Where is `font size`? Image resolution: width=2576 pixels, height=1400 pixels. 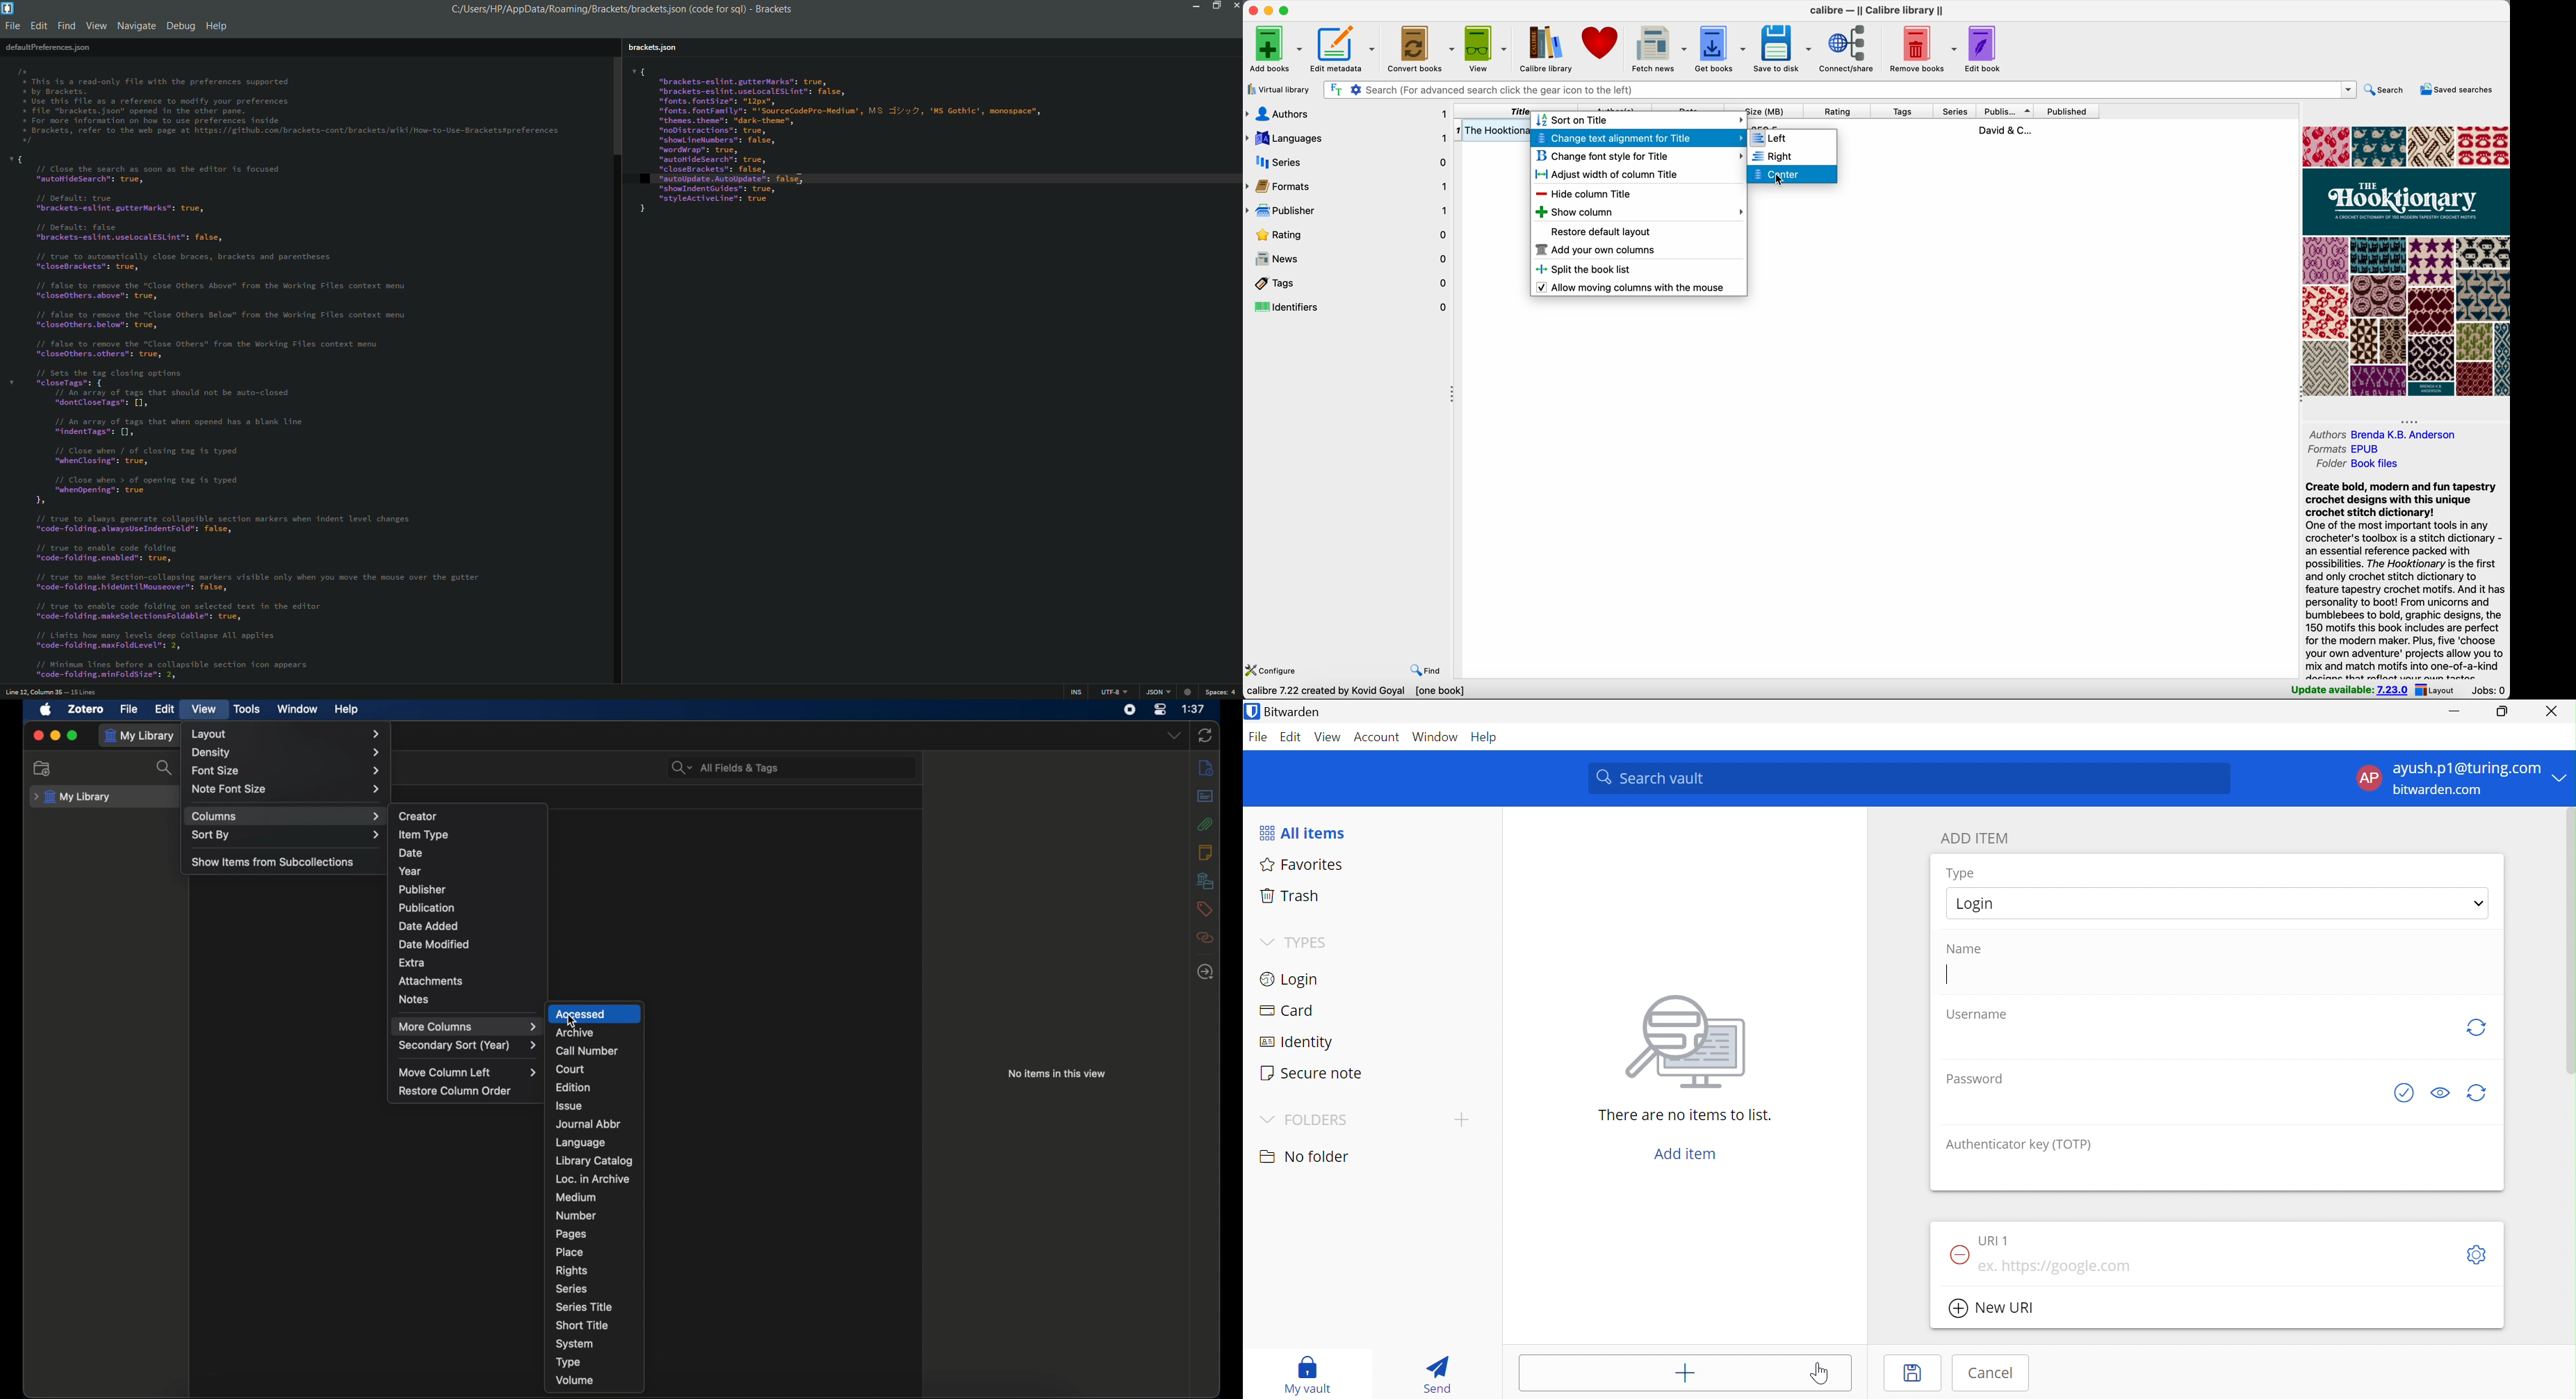 font size is located at coordinates (287, 770).